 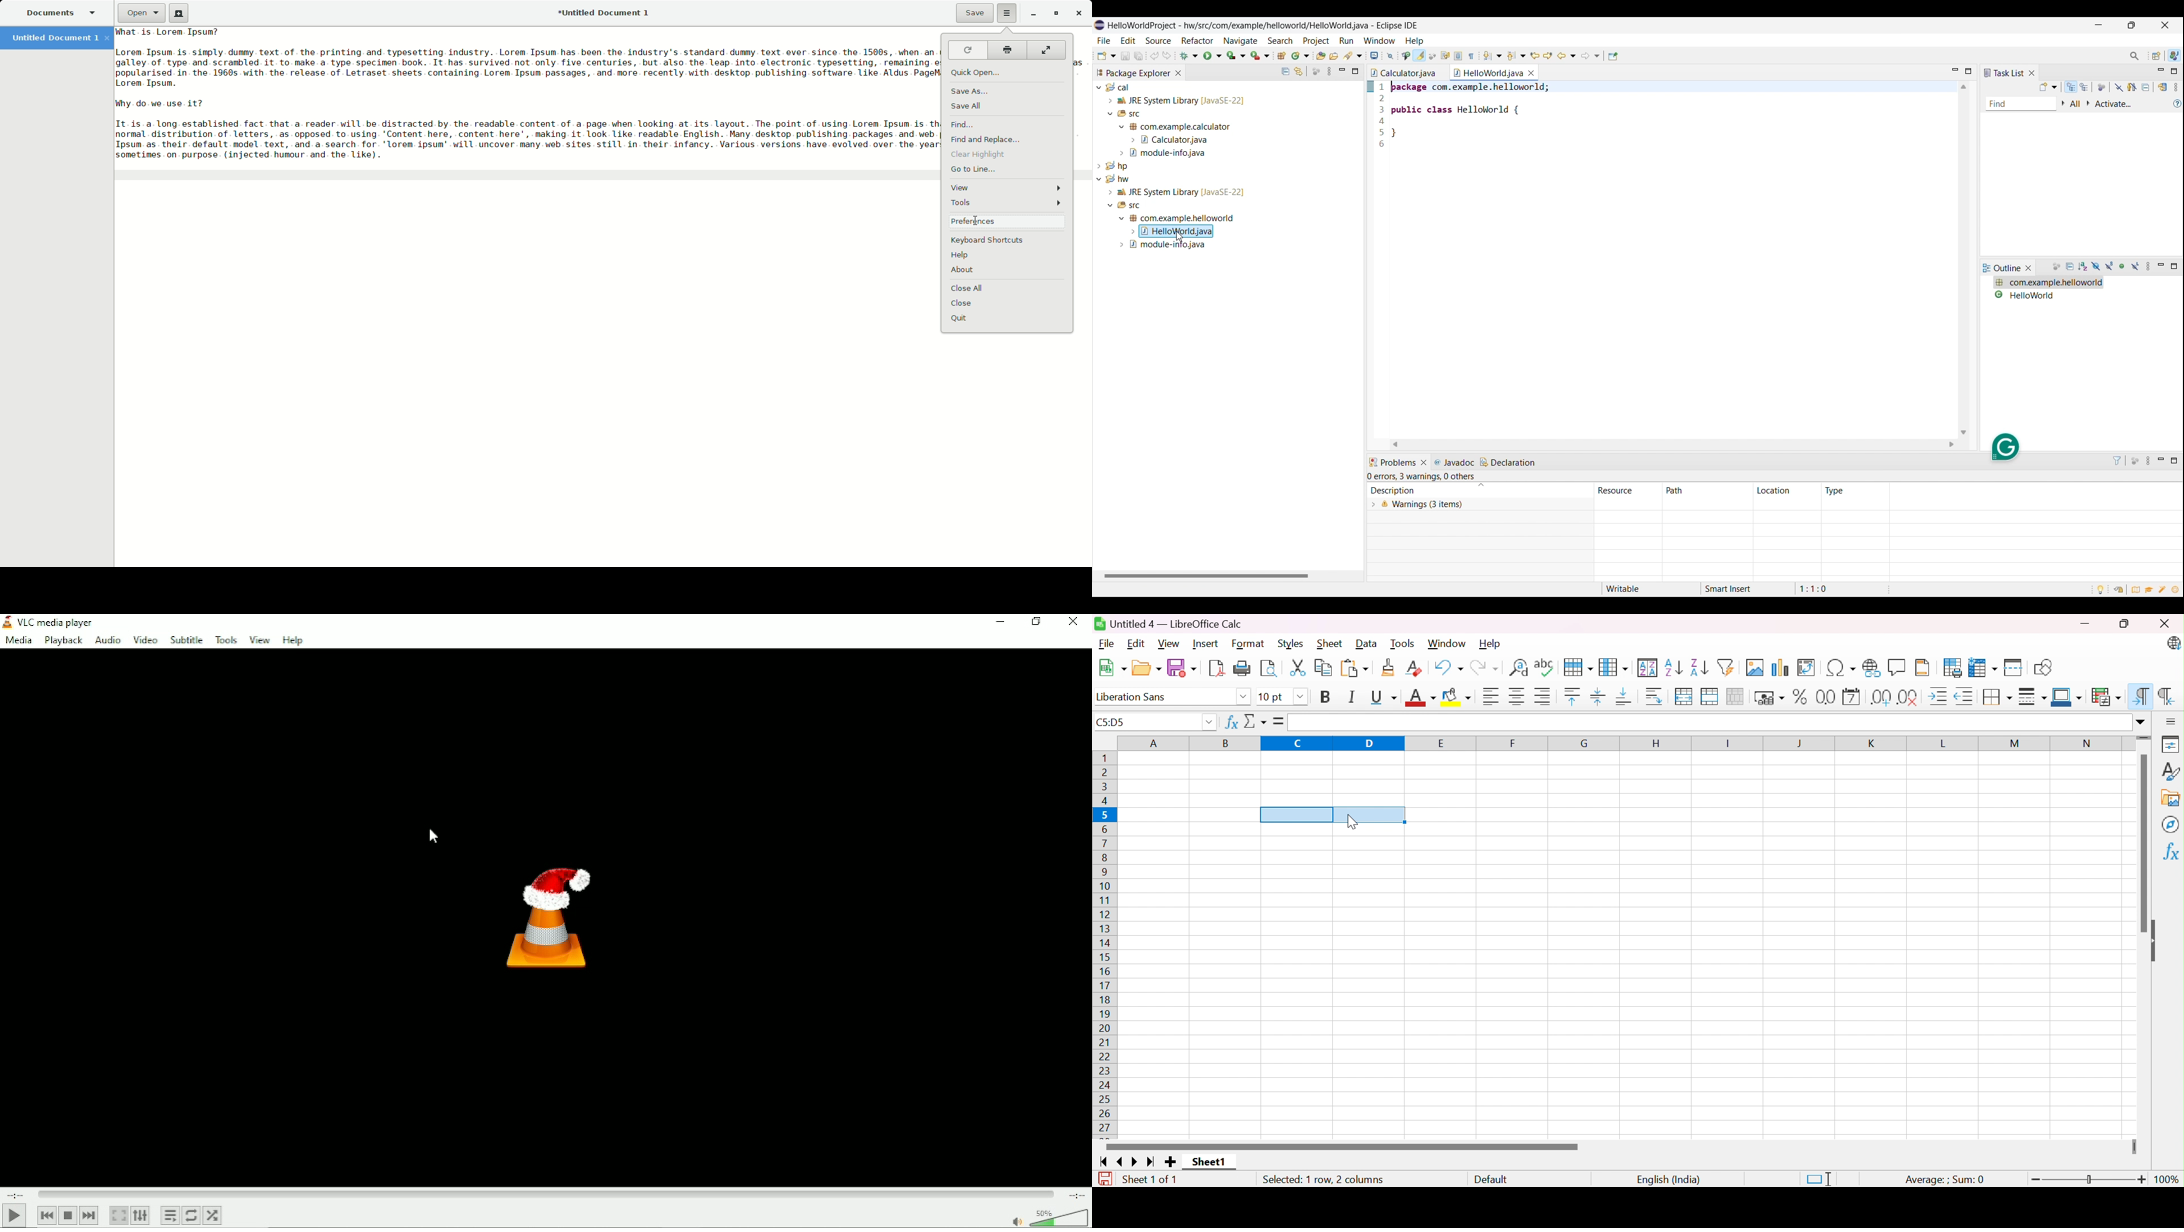 I want to click on Undo, so click(x=1448, y=666).